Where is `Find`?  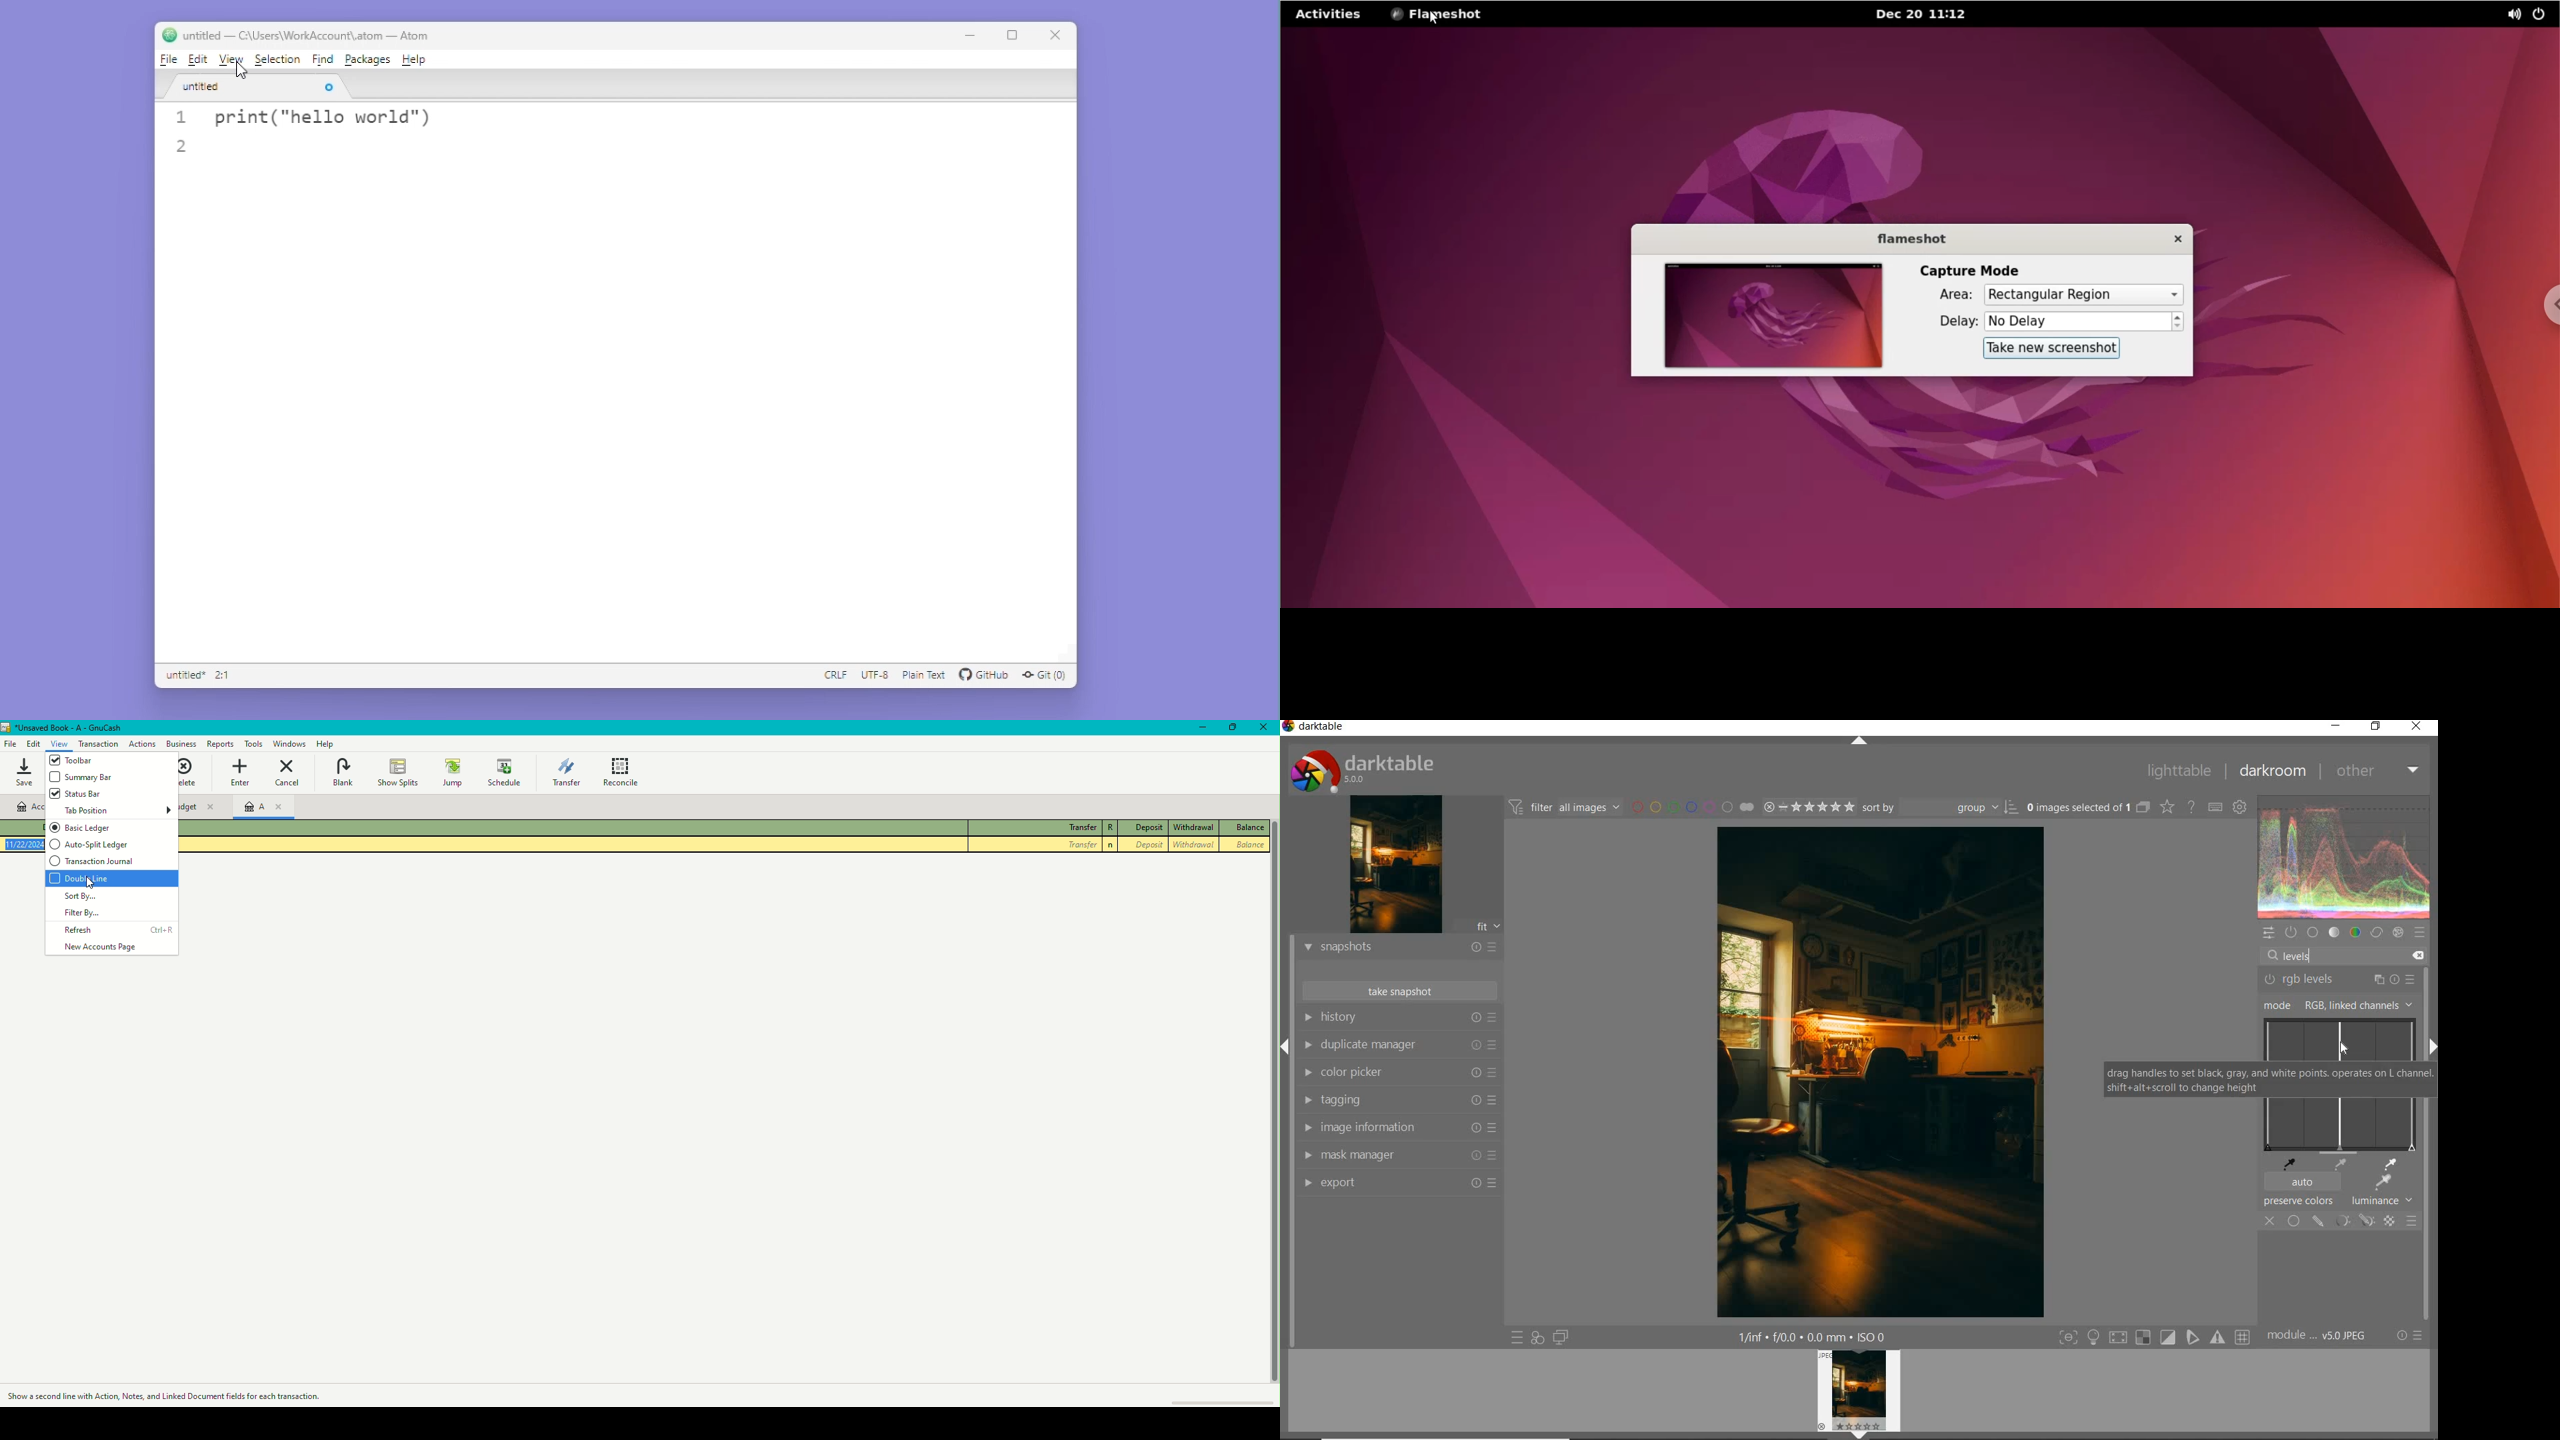
Find is located at coordinates (325, 61).